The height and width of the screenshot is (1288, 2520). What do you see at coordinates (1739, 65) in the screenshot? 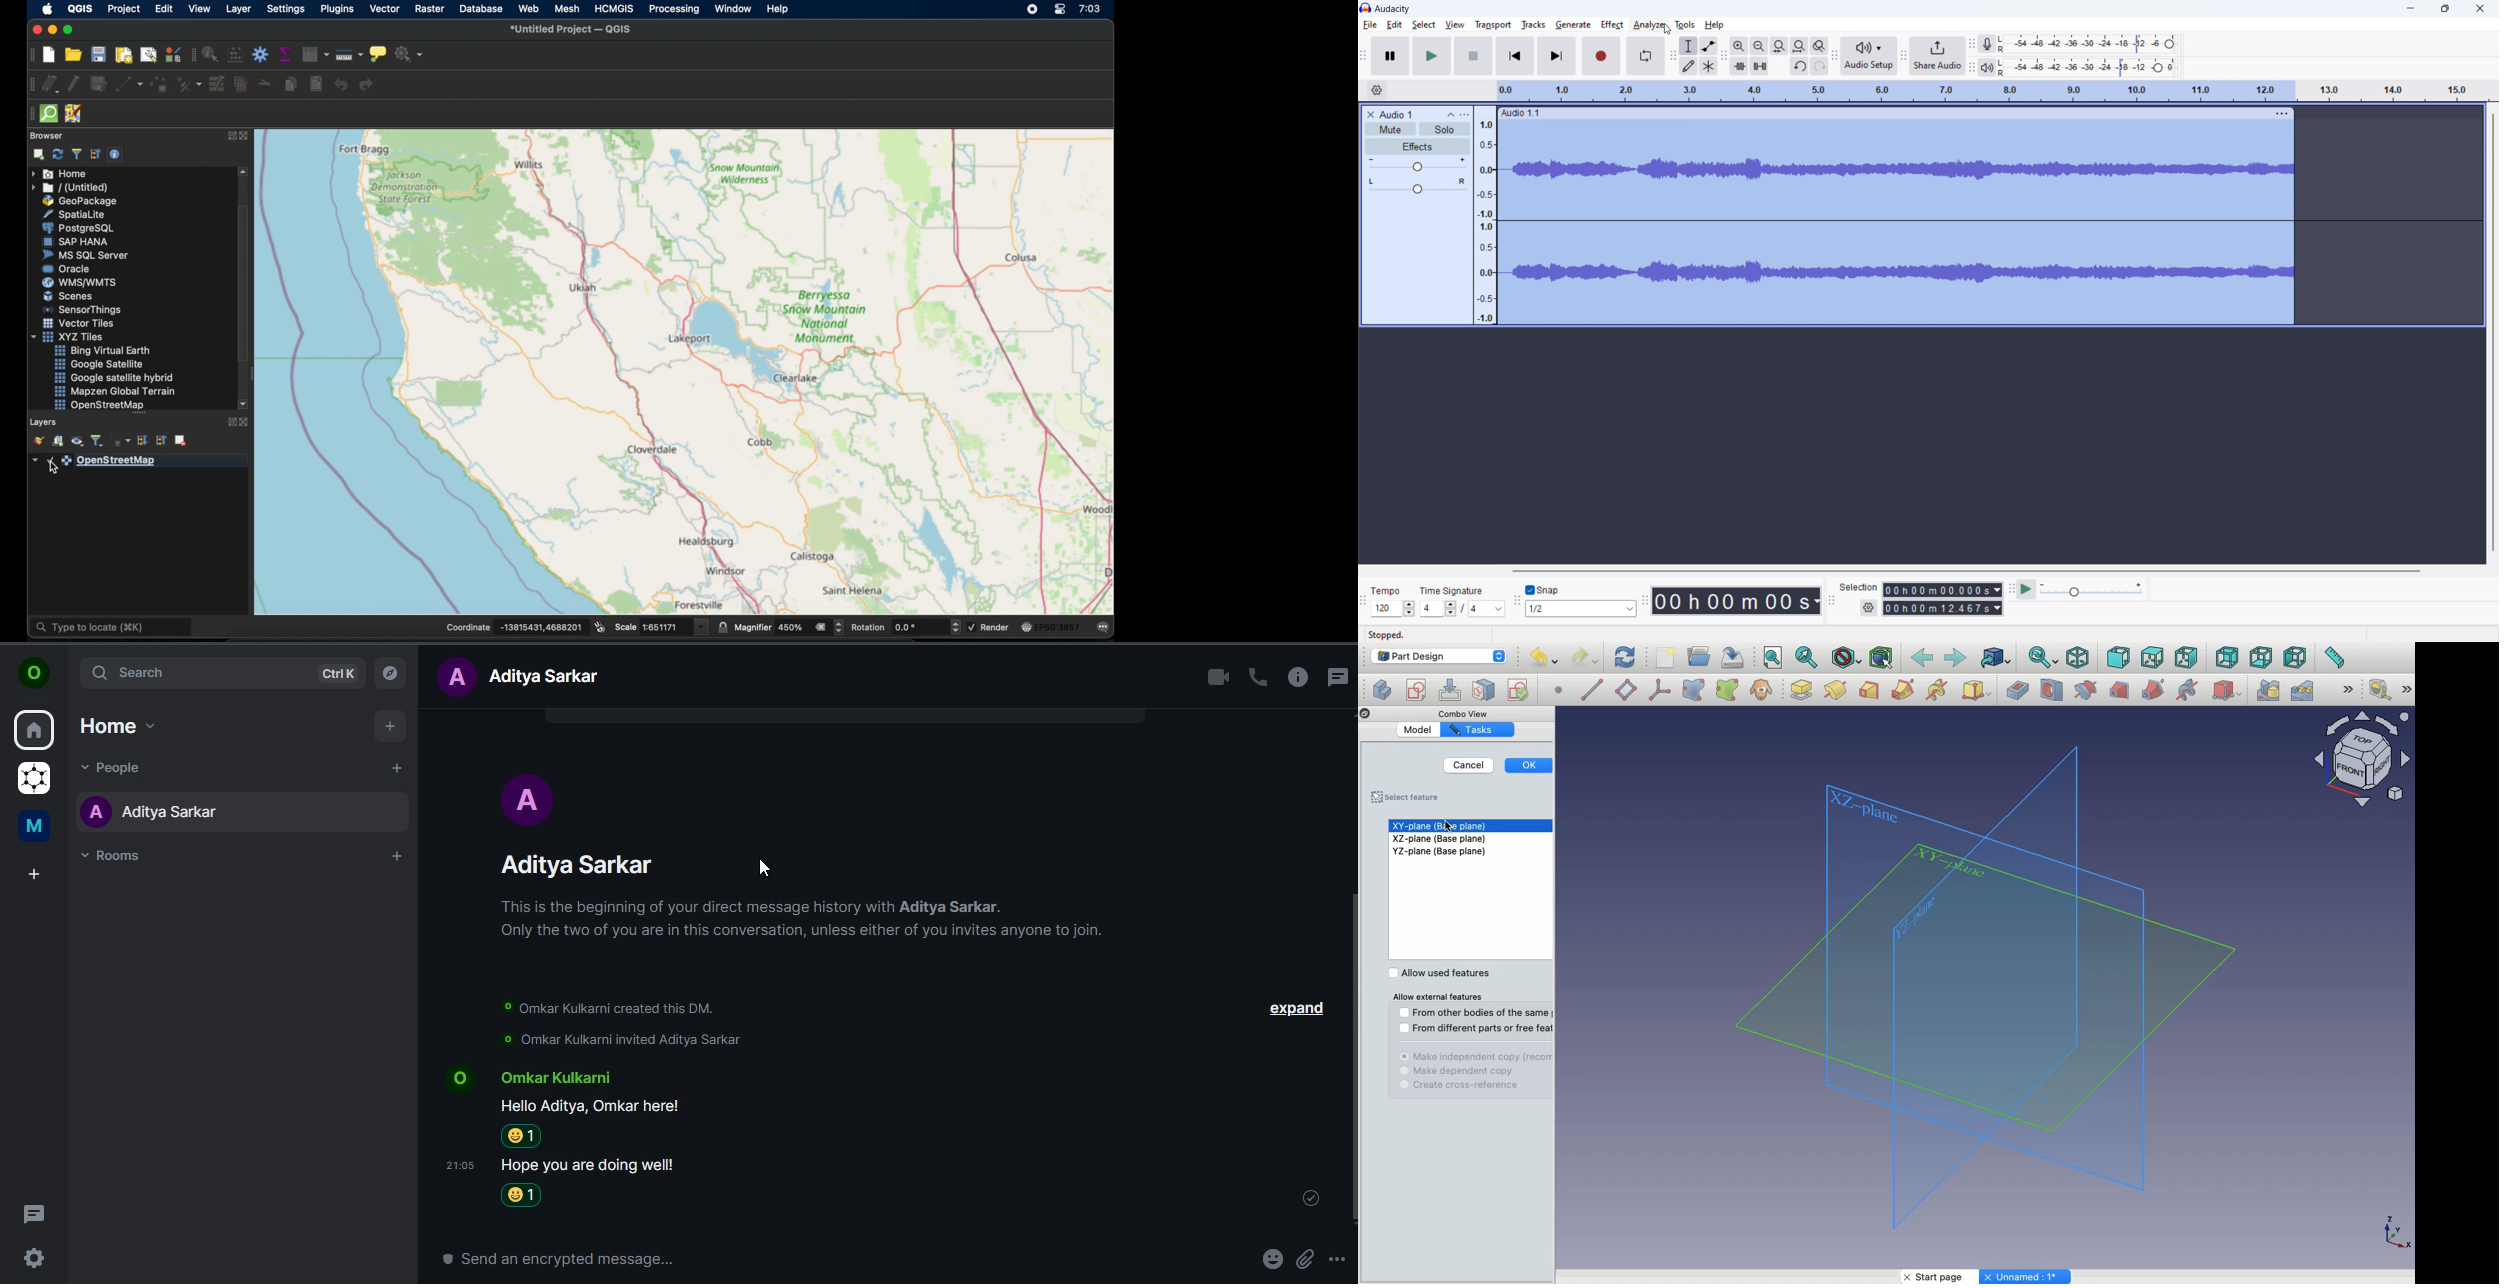
I see `trim audio outside selection` at bounding box center [1739, 65].